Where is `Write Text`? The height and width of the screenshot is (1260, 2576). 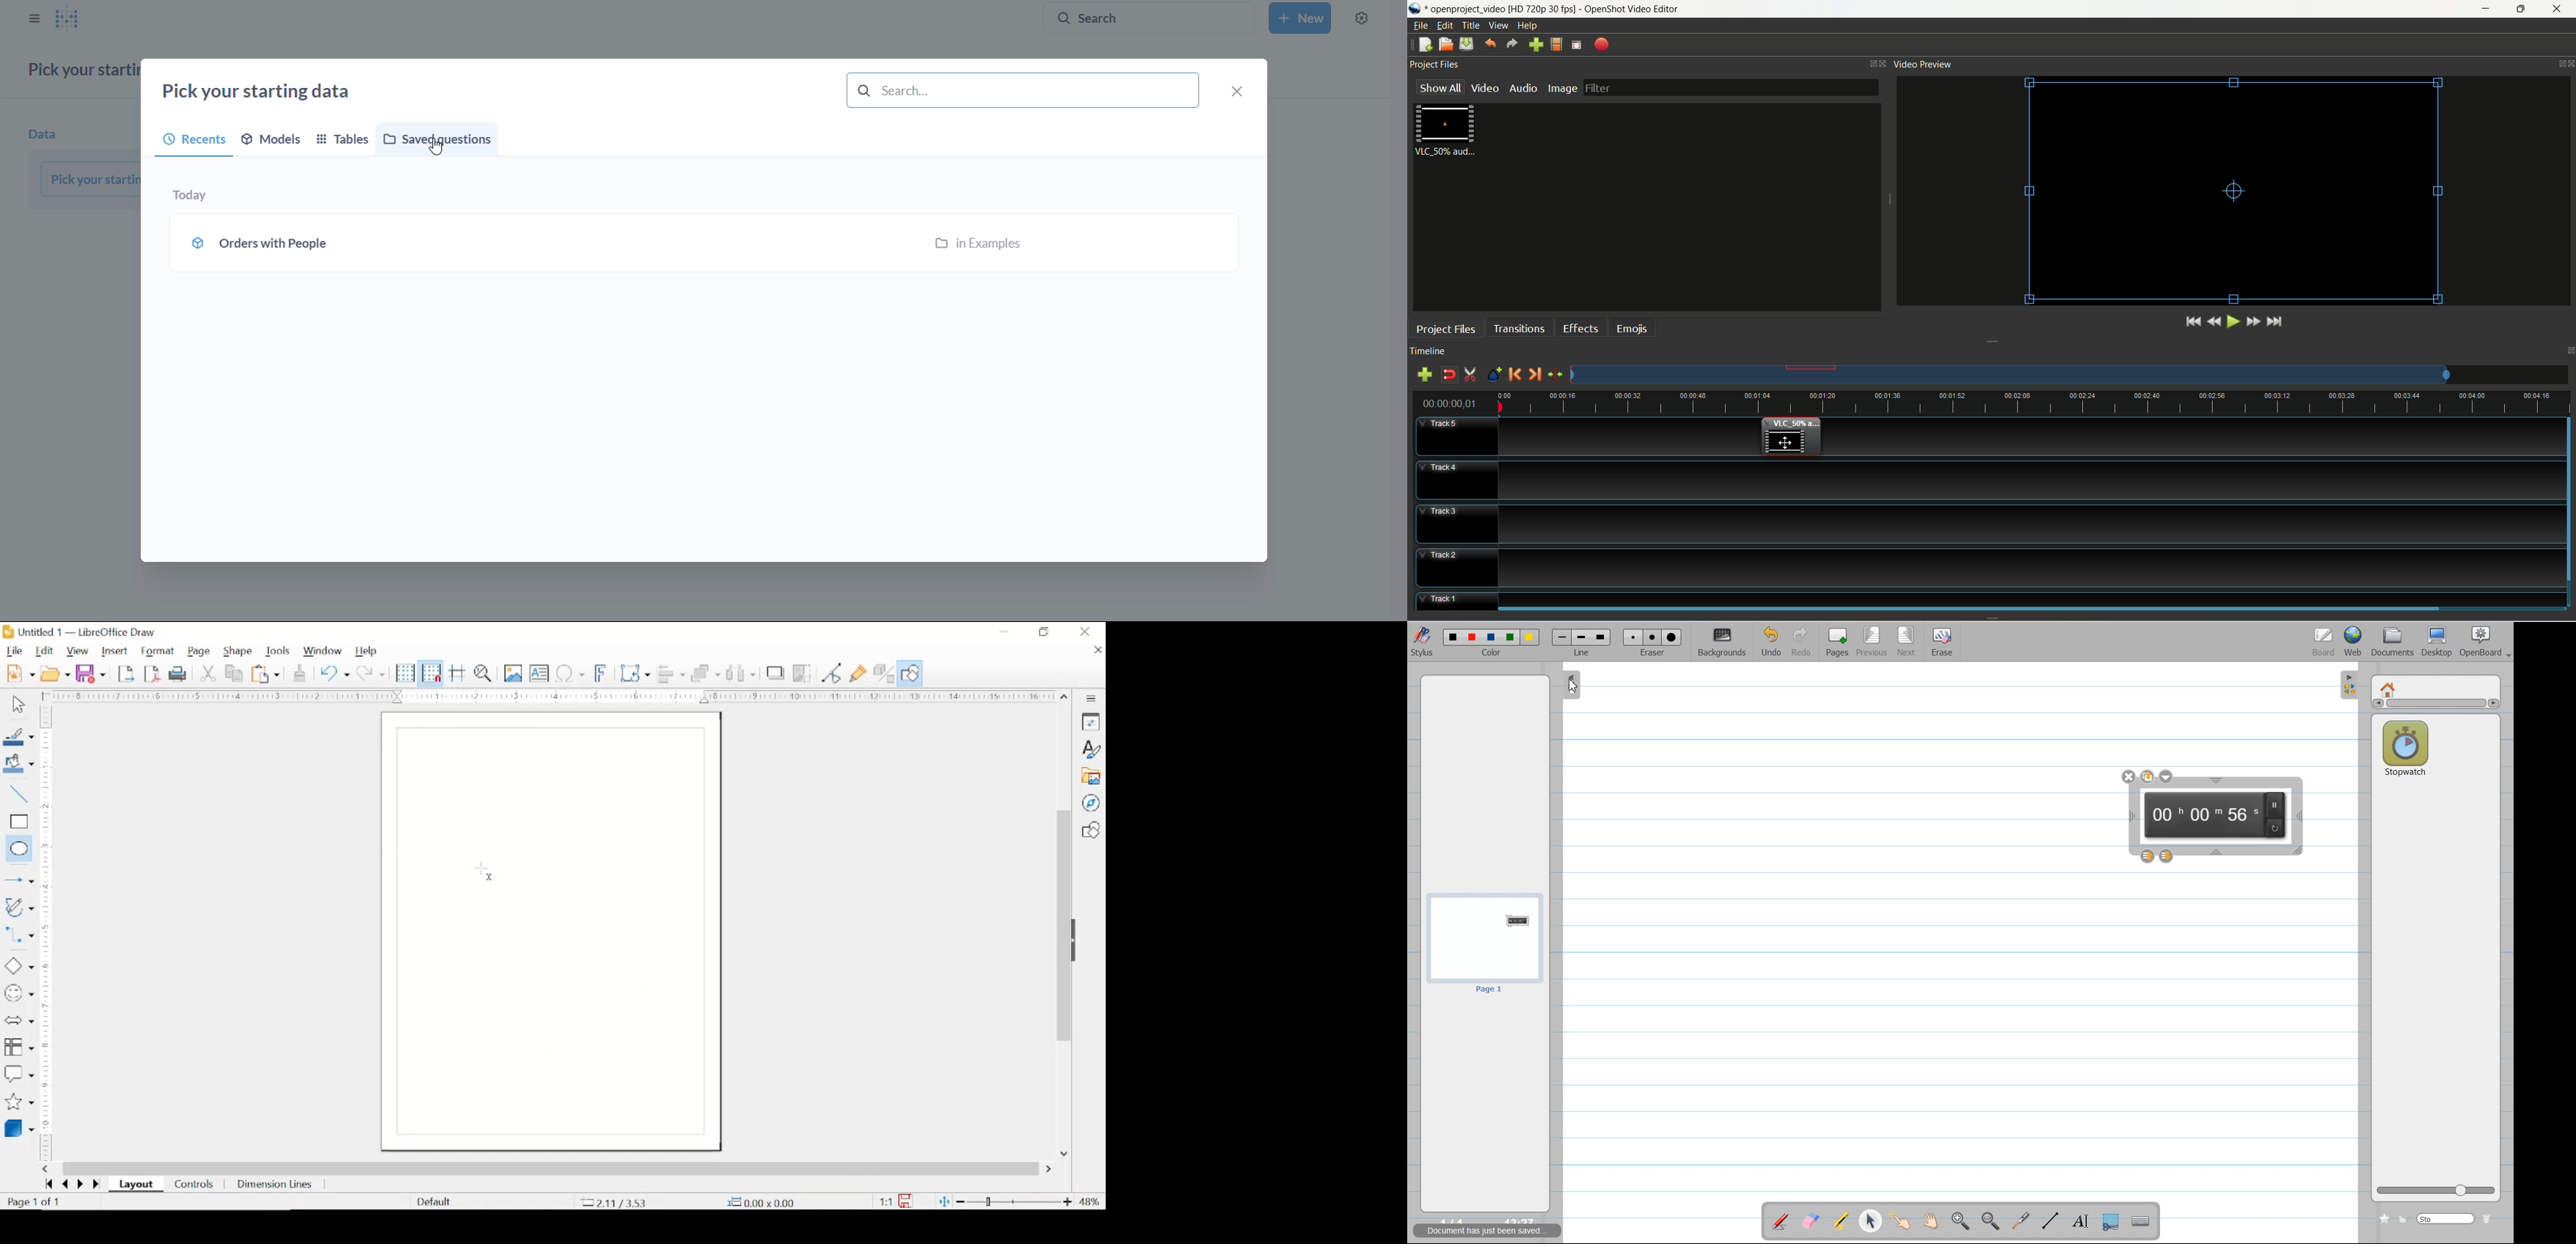 Write Text is located at coordinates (2080, 1222).